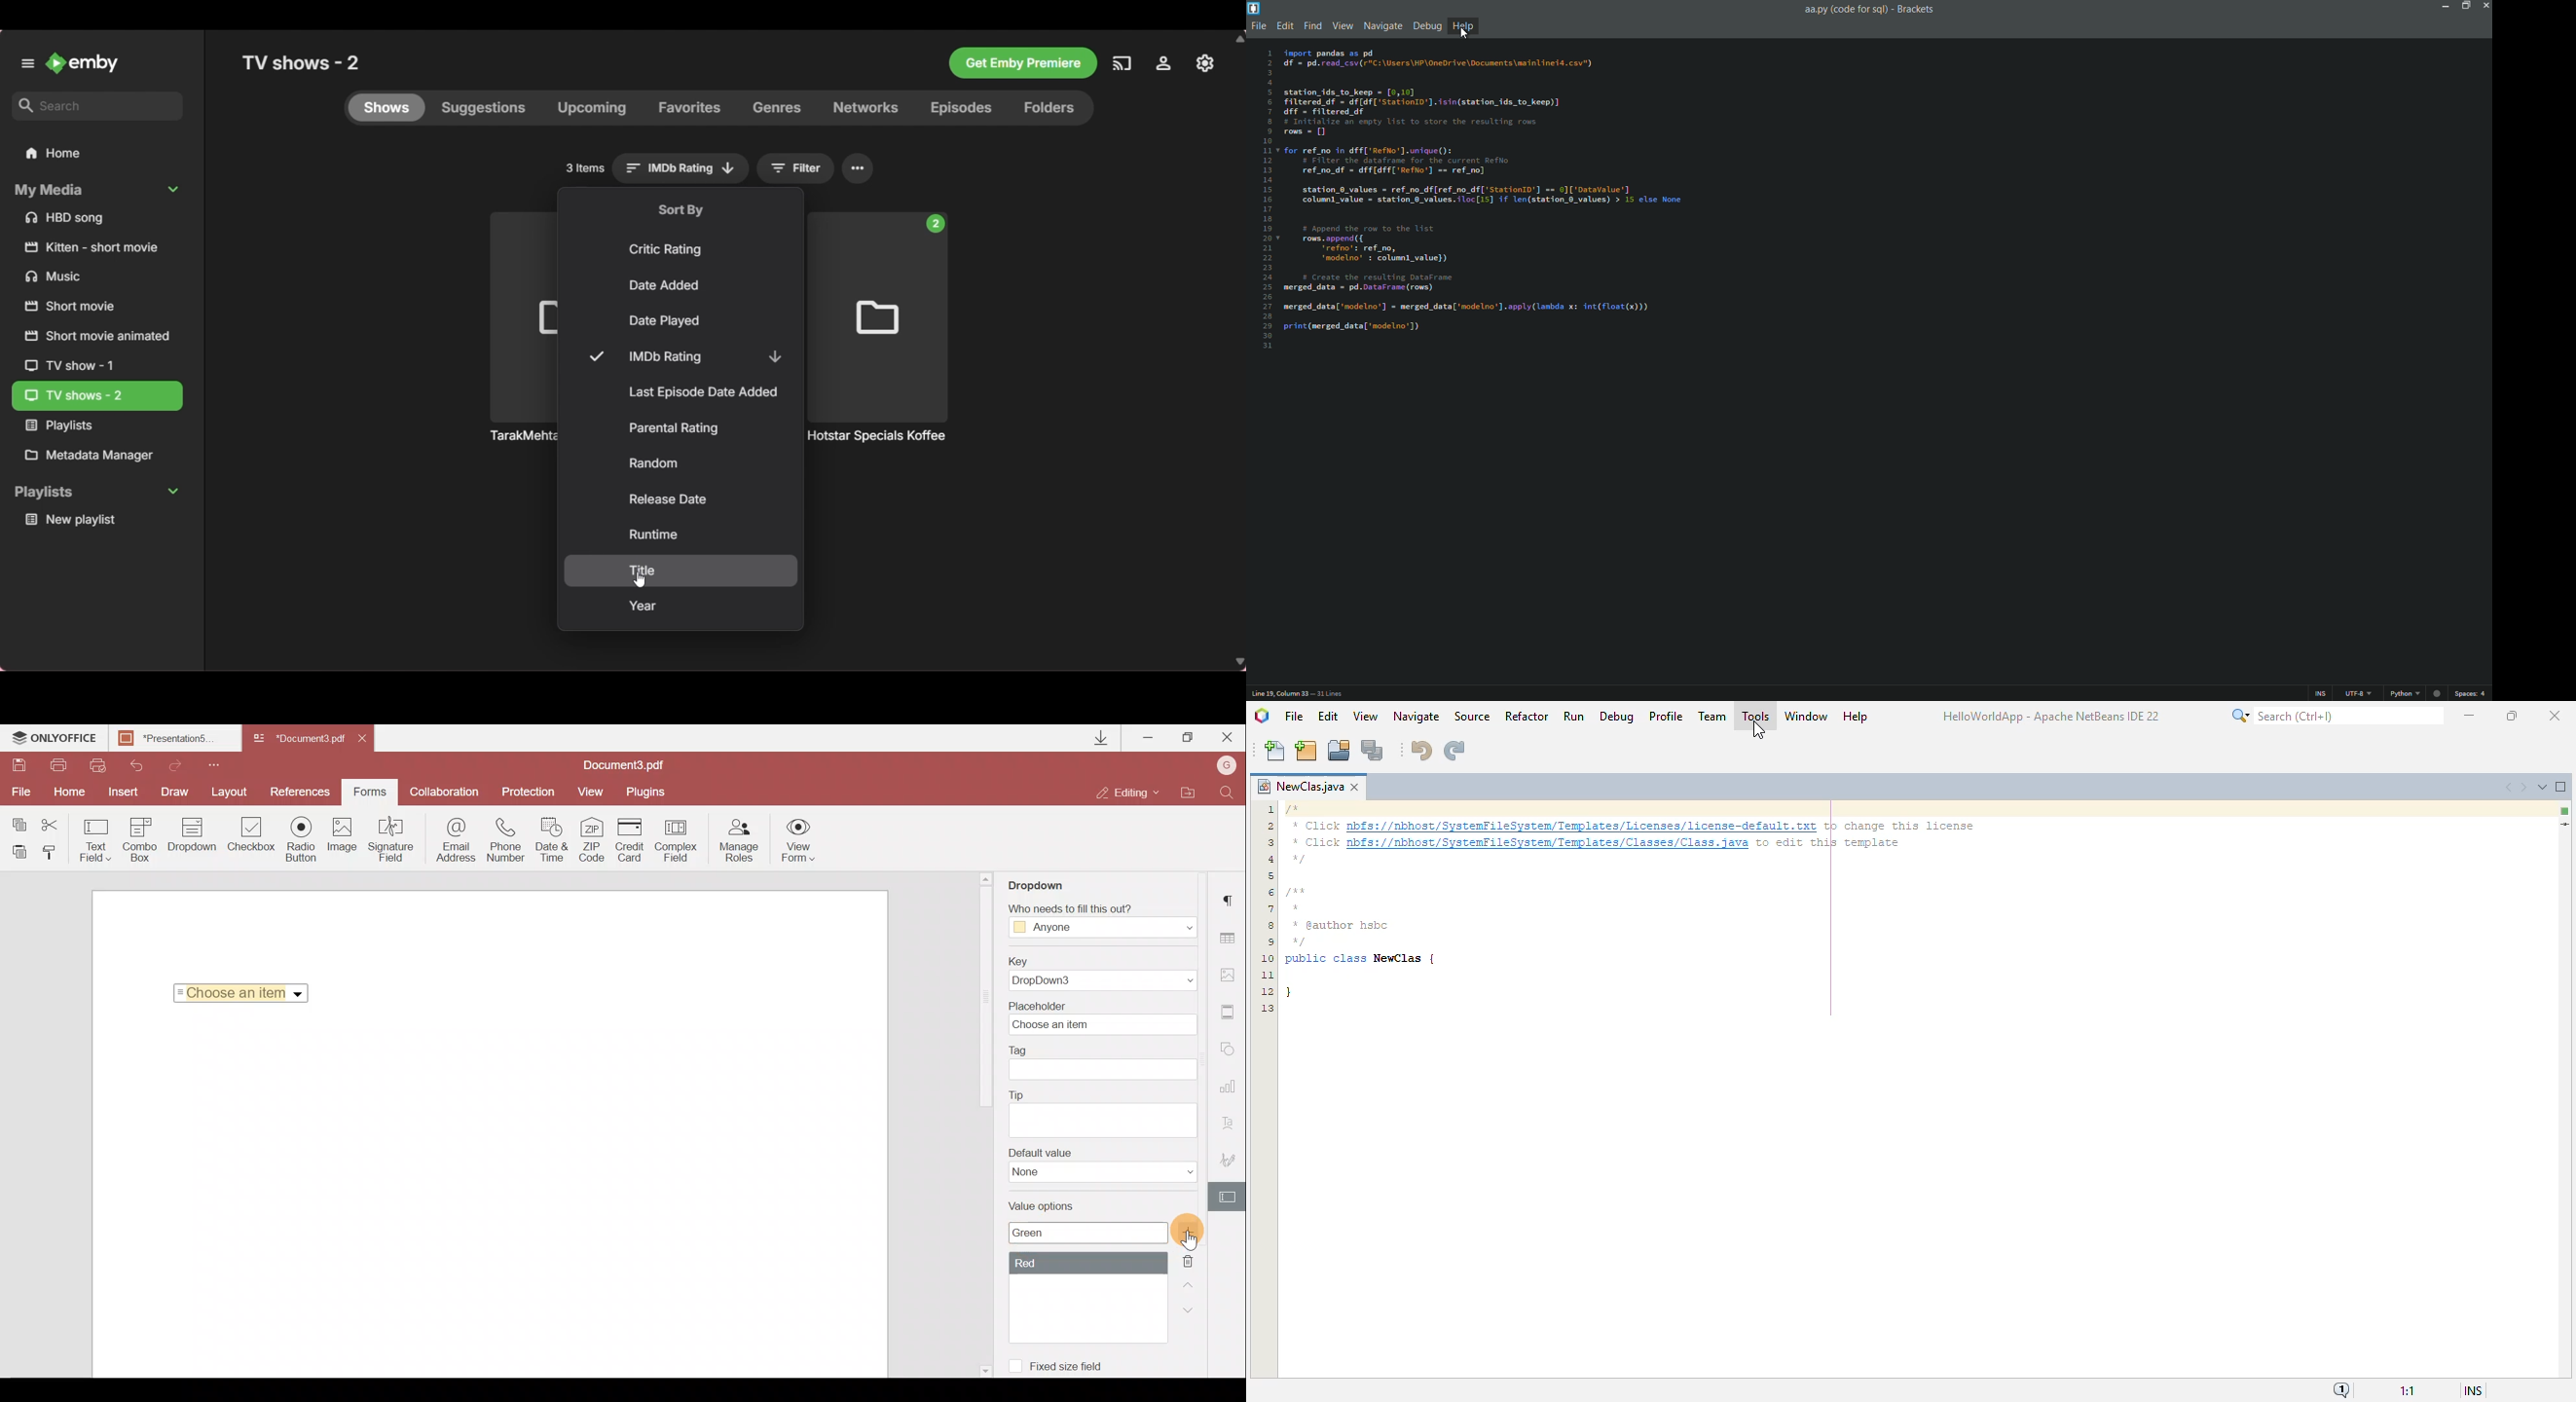  Describe the element at coordinates (299, 994) in the screenshot. I see `Dropdown` at that location.